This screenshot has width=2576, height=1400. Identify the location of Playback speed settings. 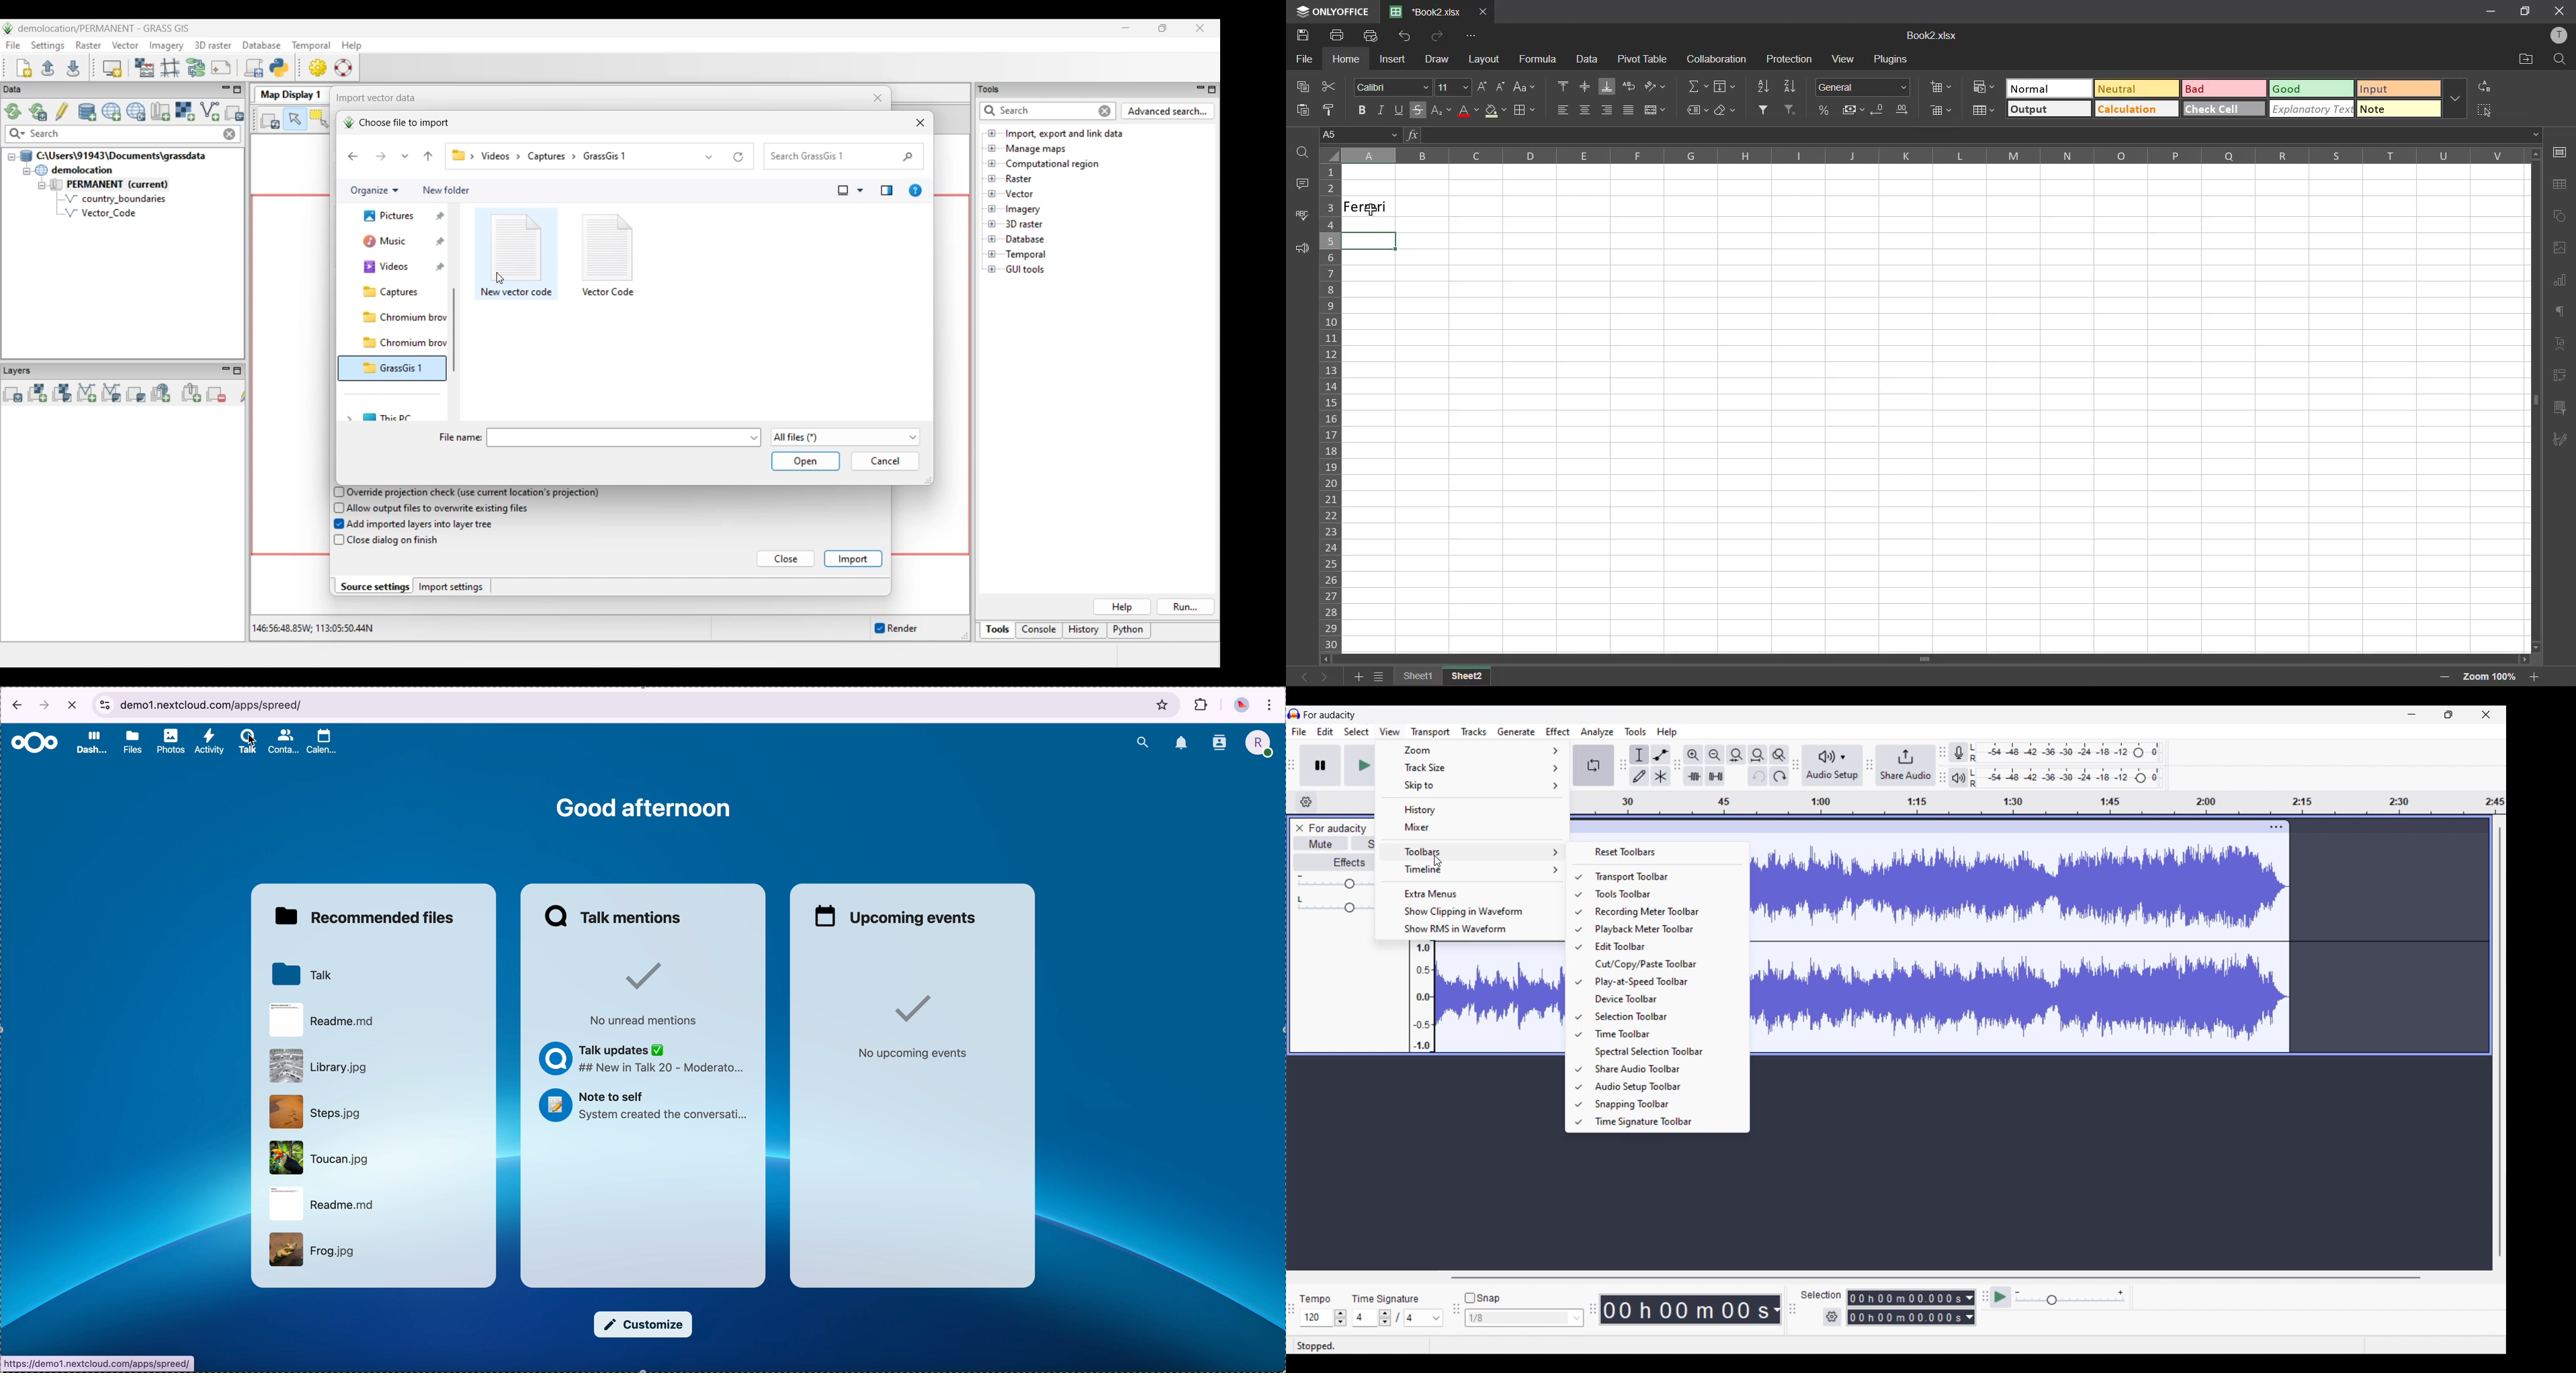
(2071, 1297).